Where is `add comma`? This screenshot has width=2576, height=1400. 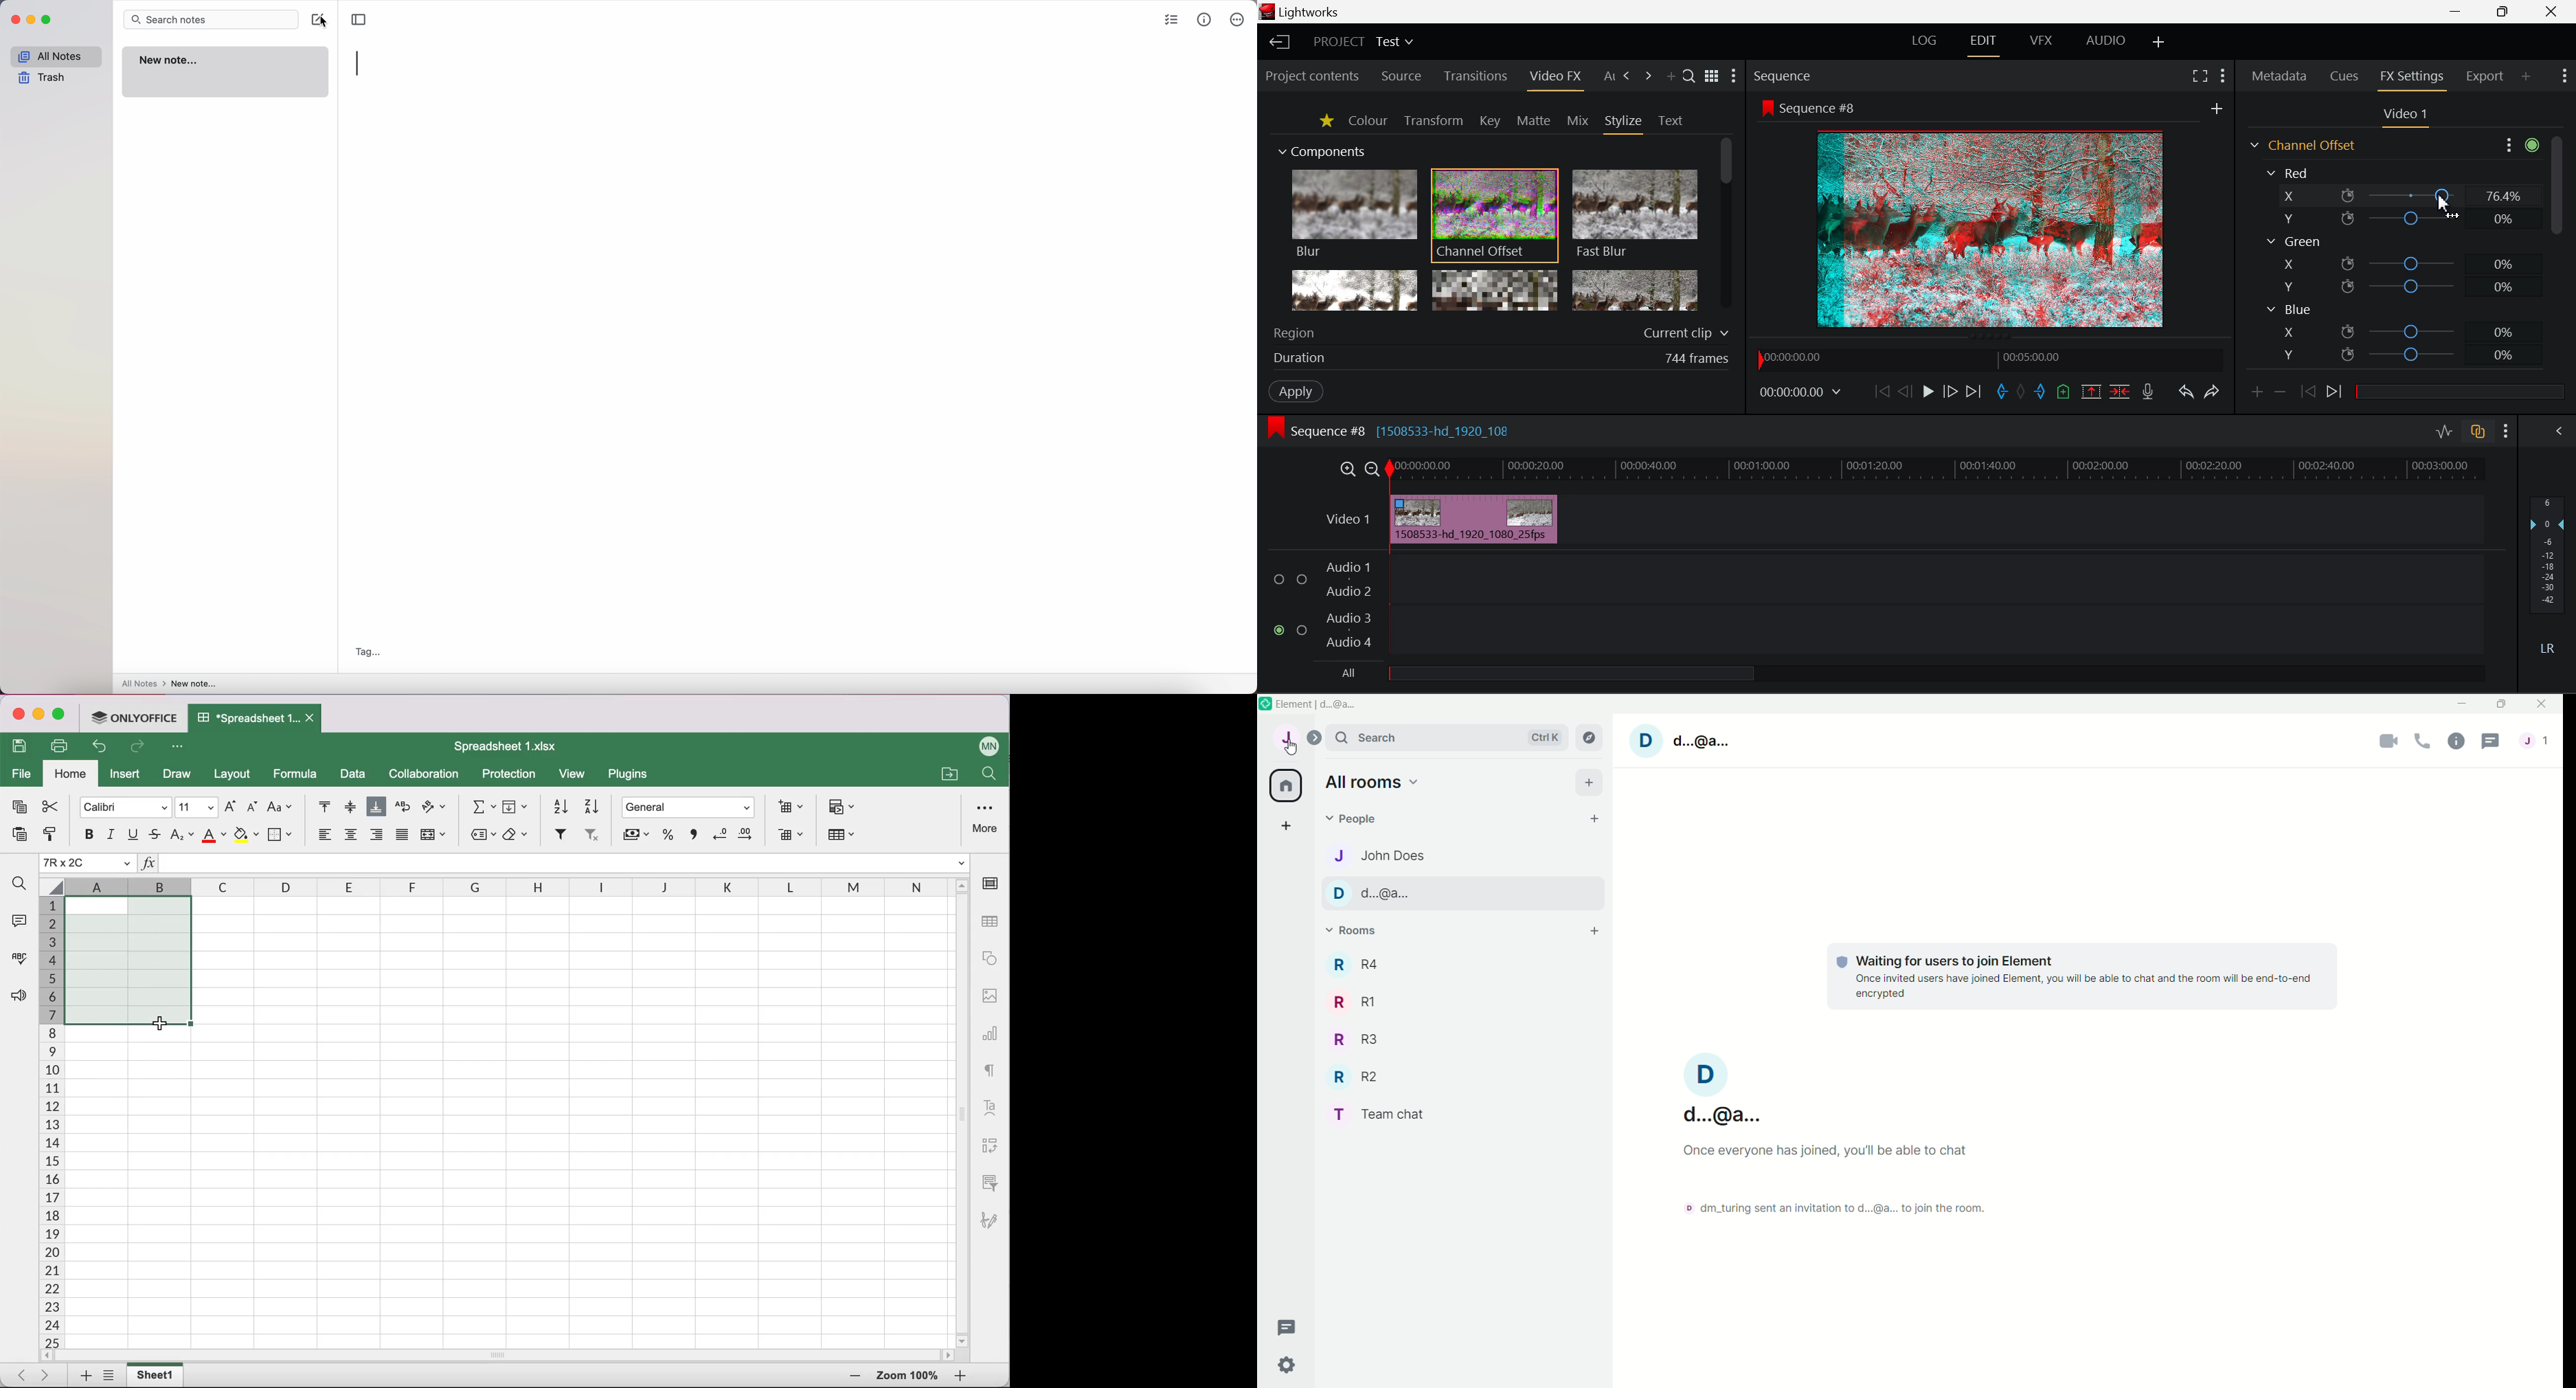
add comma is located at coordinates (692, 838).